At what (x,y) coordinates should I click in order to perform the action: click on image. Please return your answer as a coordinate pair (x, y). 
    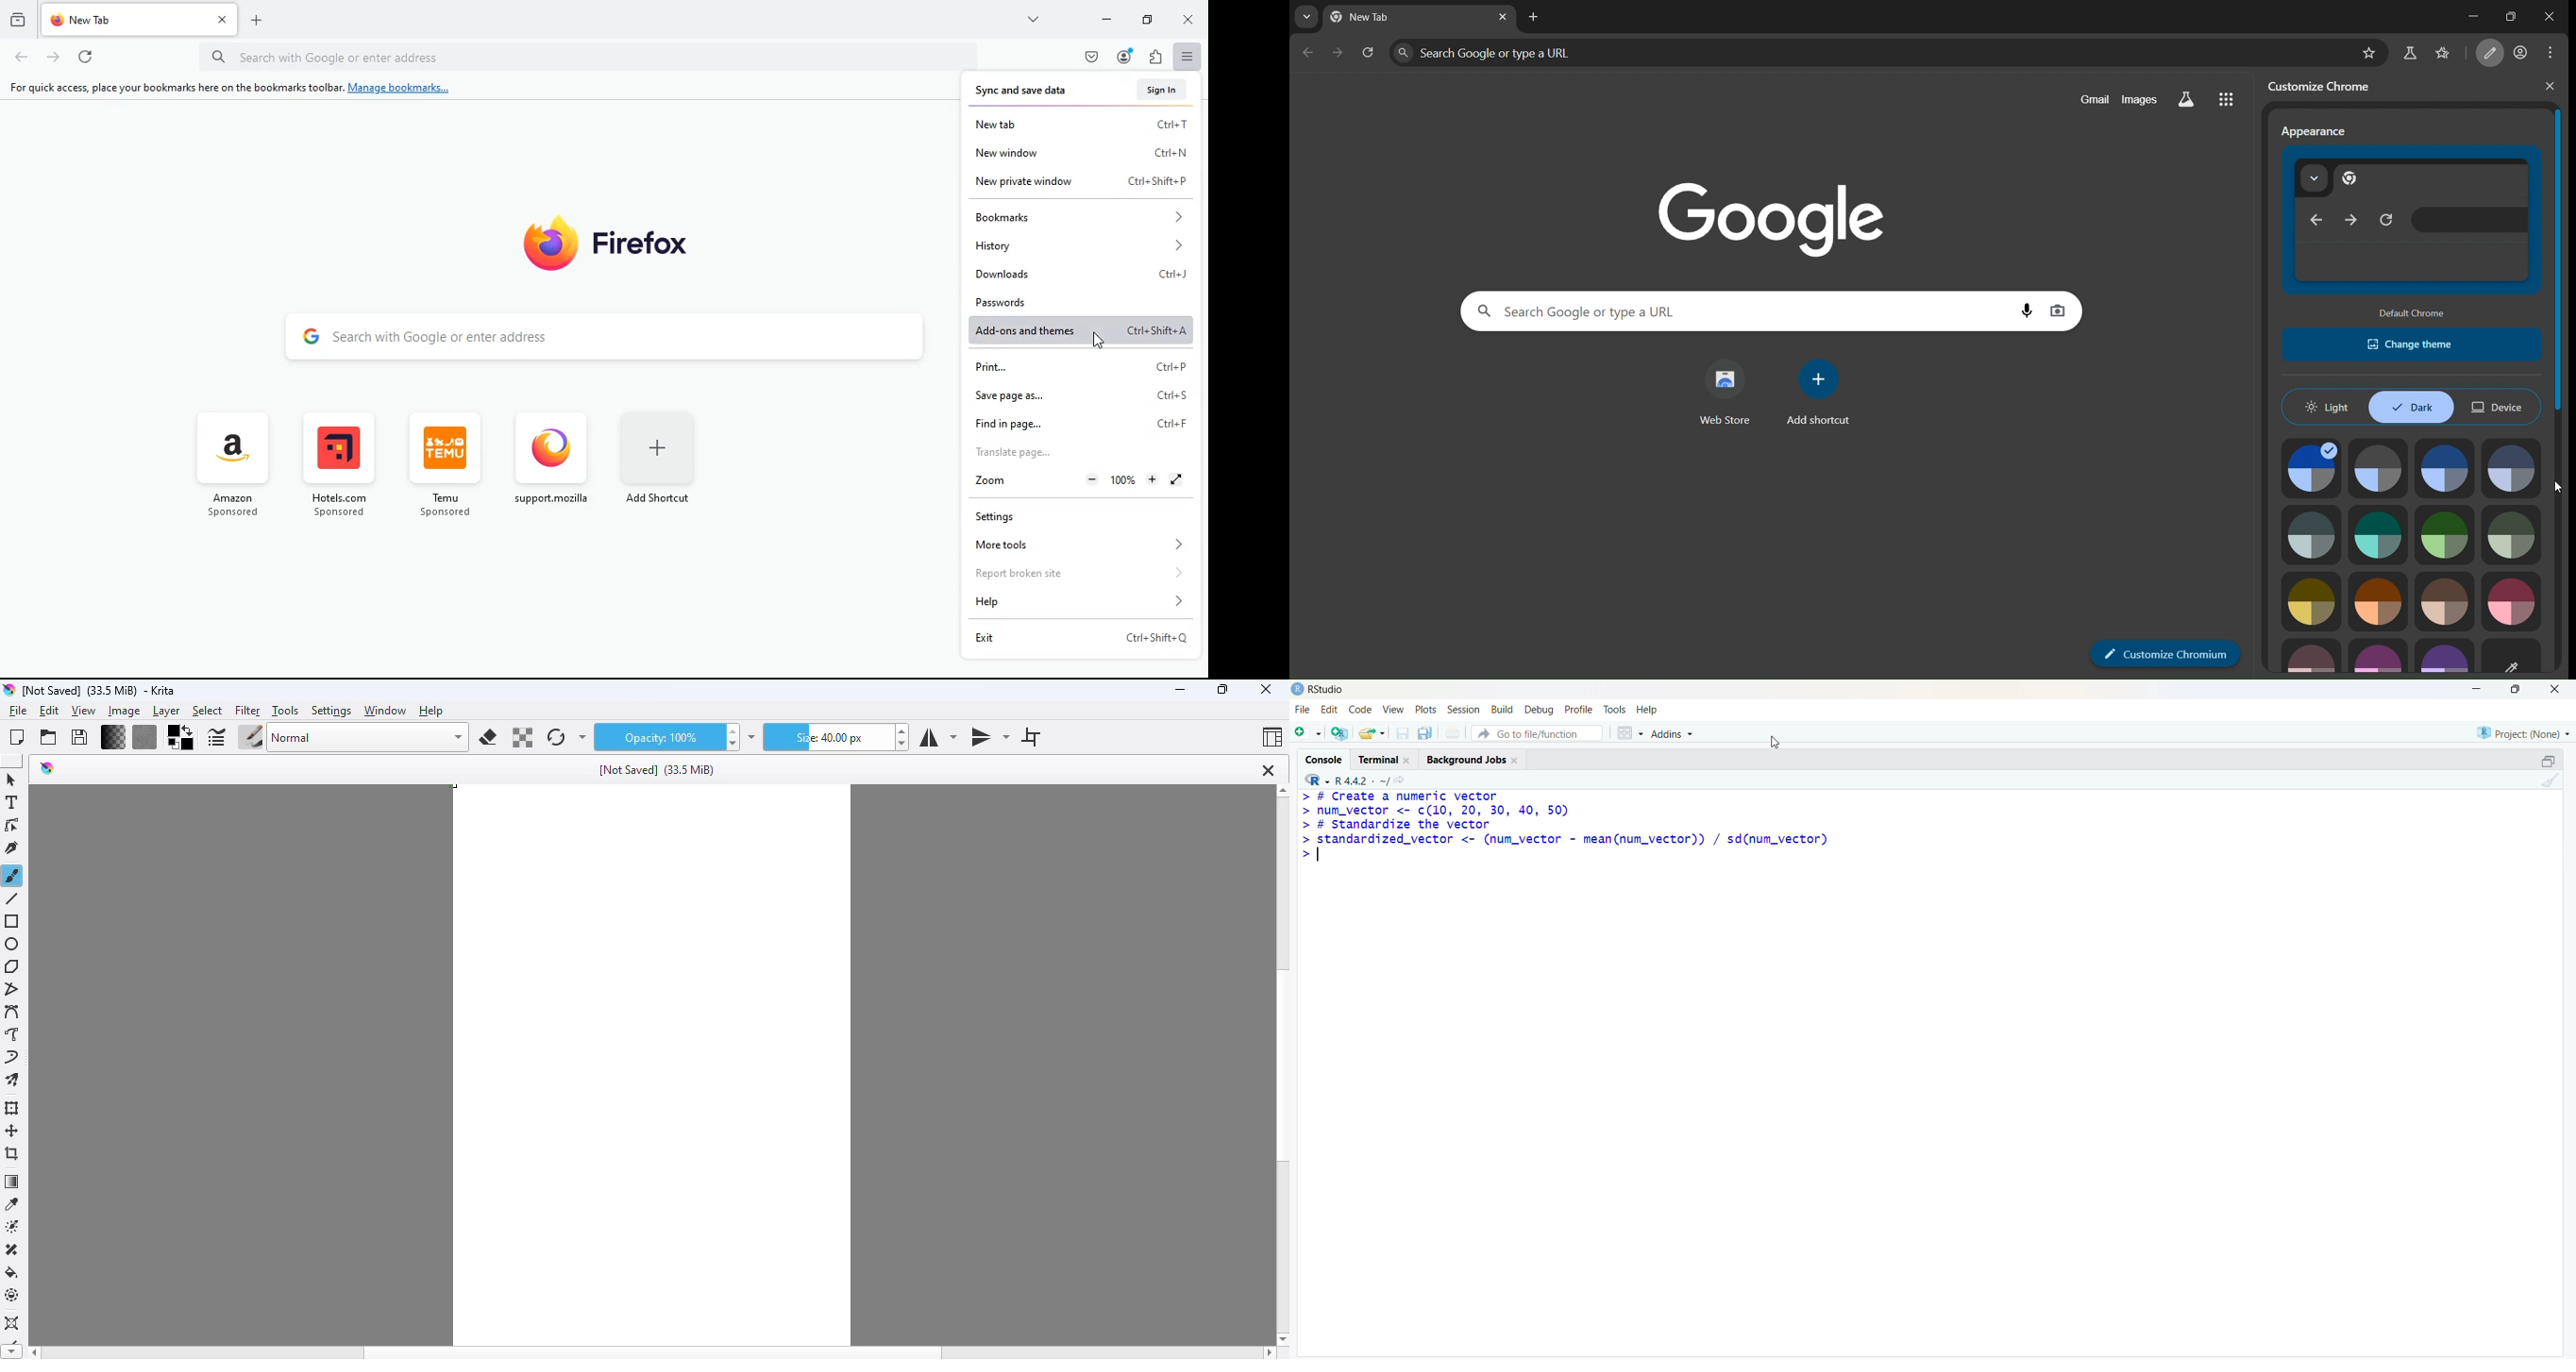
    Looking at the image, I should click on (2511, 468).